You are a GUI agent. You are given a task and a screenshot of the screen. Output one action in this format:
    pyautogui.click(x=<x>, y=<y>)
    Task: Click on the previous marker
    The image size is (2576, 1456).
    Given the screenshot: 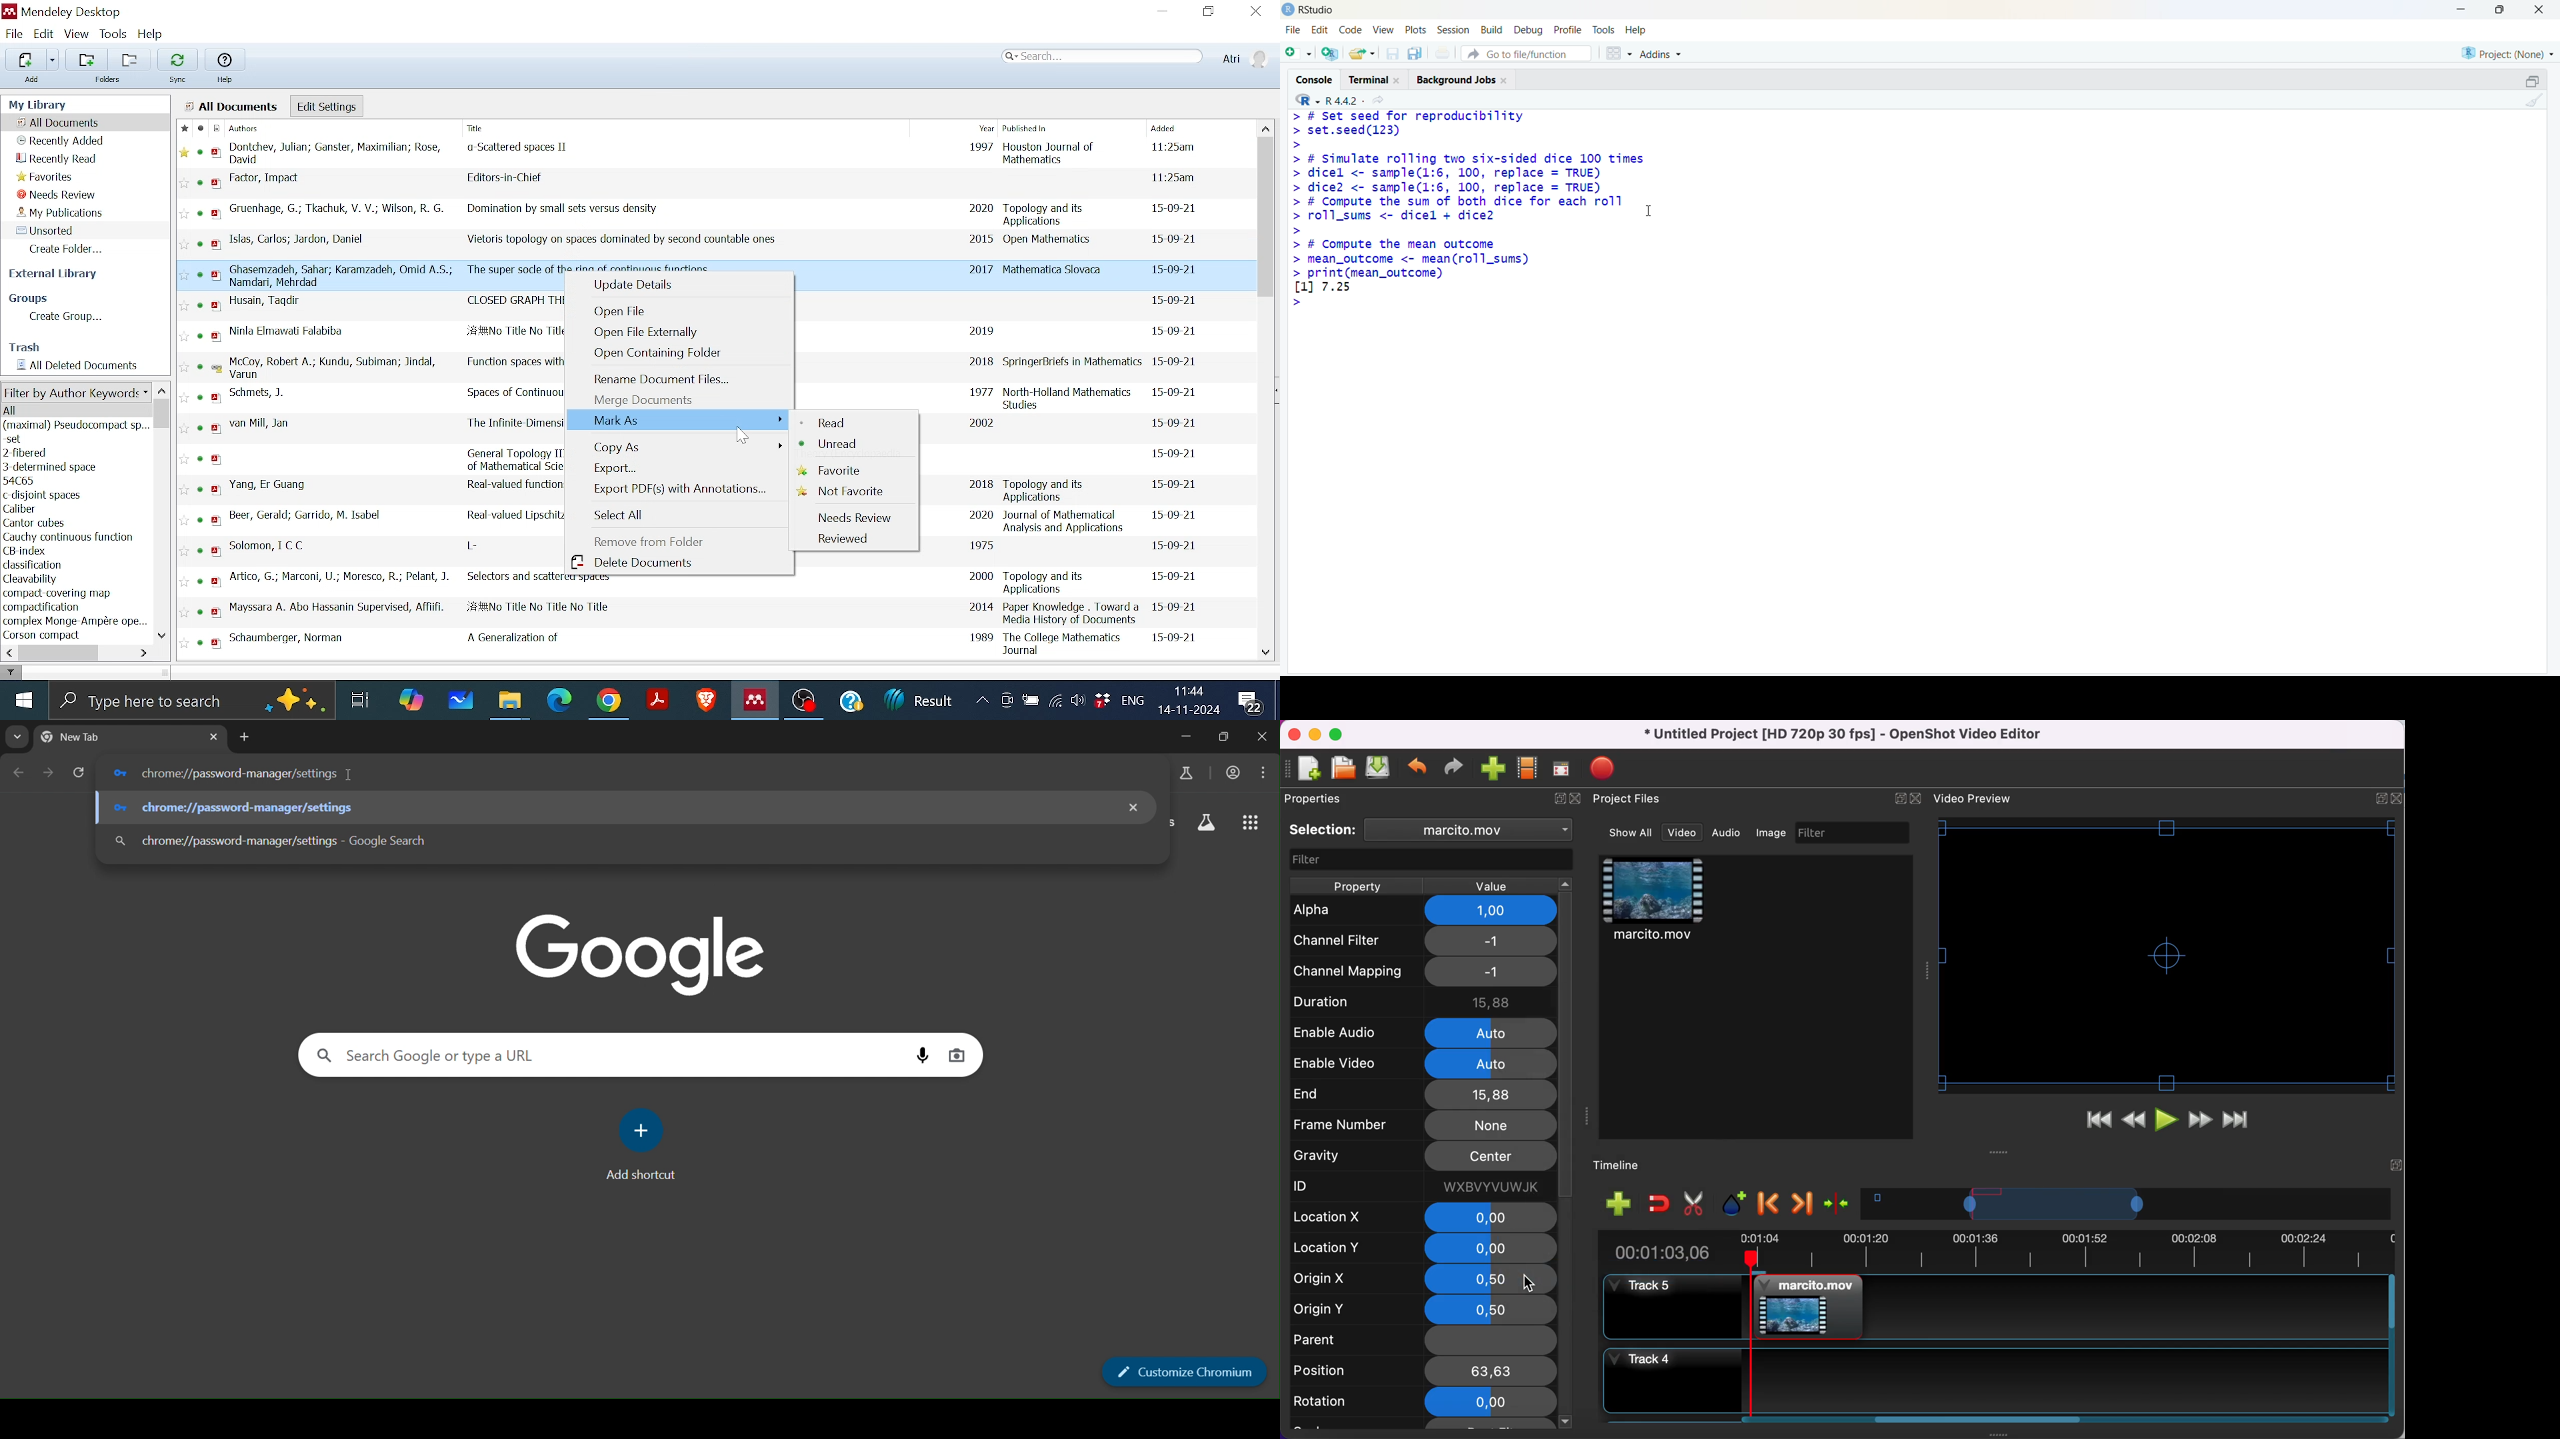 What is the action you would take?
    pyautogui.click(x=1770, y=1205)
    